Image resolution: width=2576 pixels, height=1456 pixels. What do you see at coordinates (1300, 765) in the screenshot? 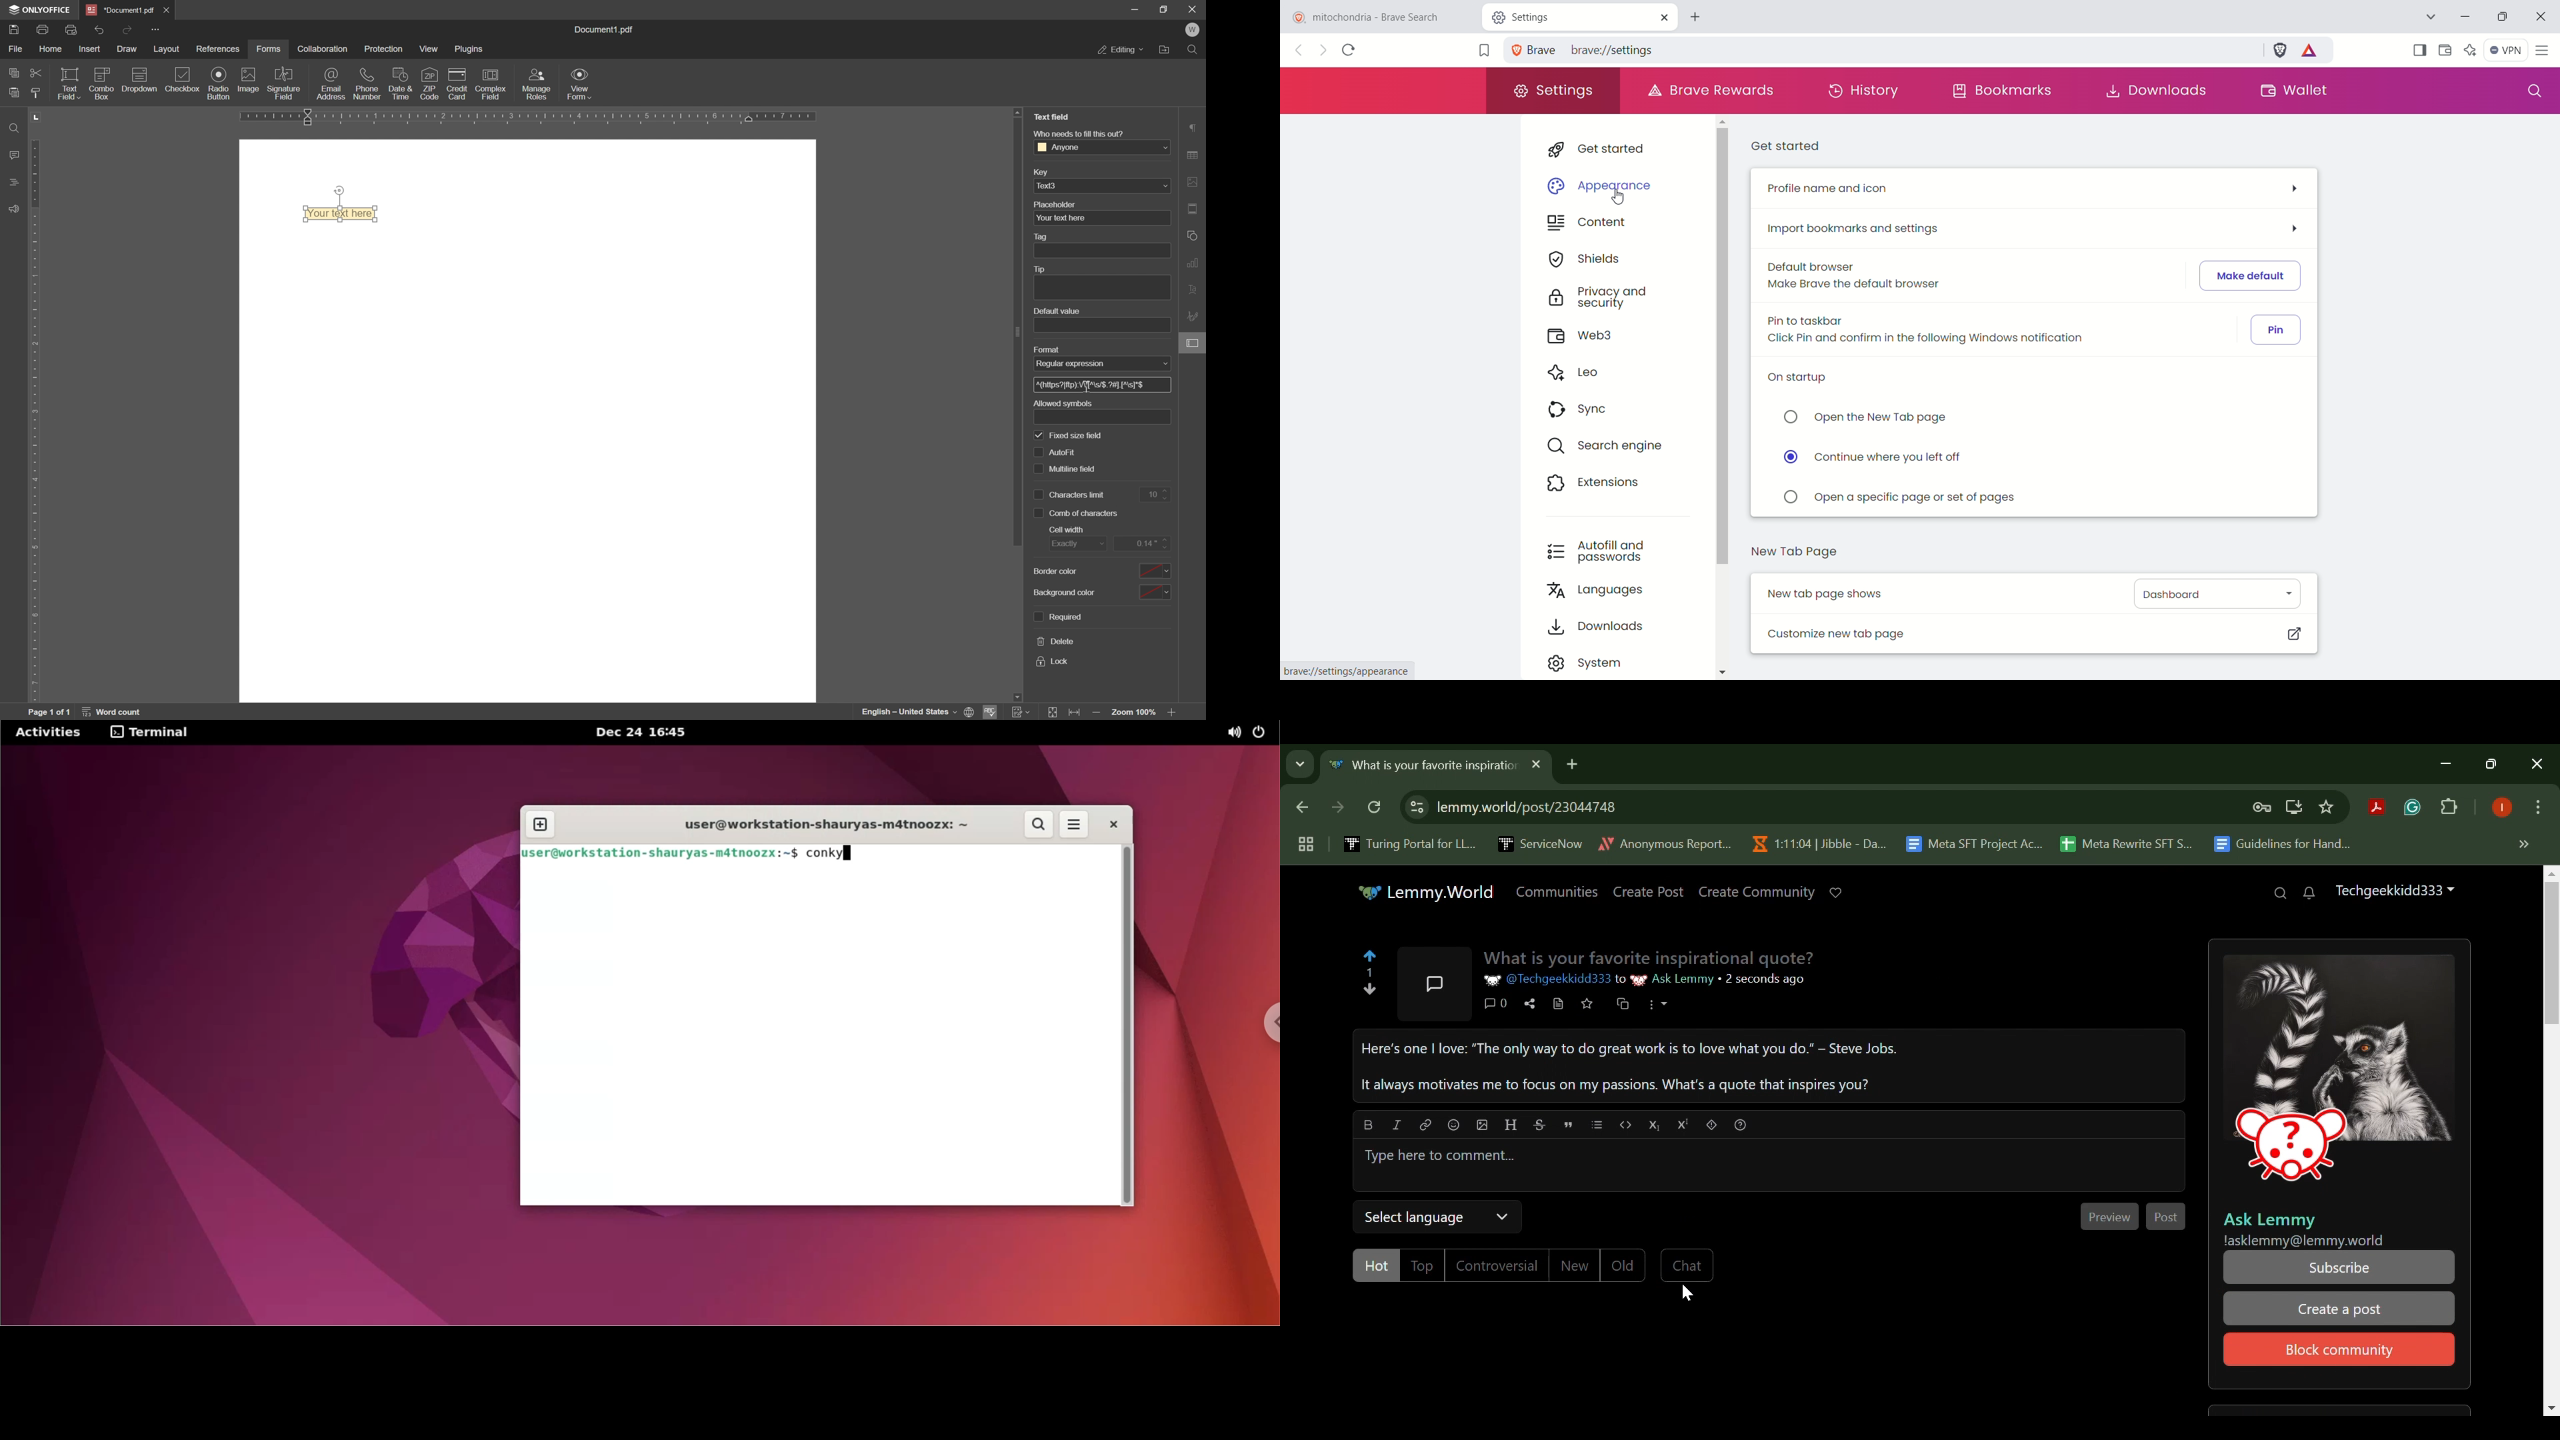
I see `Previous Page Dropdown Menu` at bounding box center [1300, 765].